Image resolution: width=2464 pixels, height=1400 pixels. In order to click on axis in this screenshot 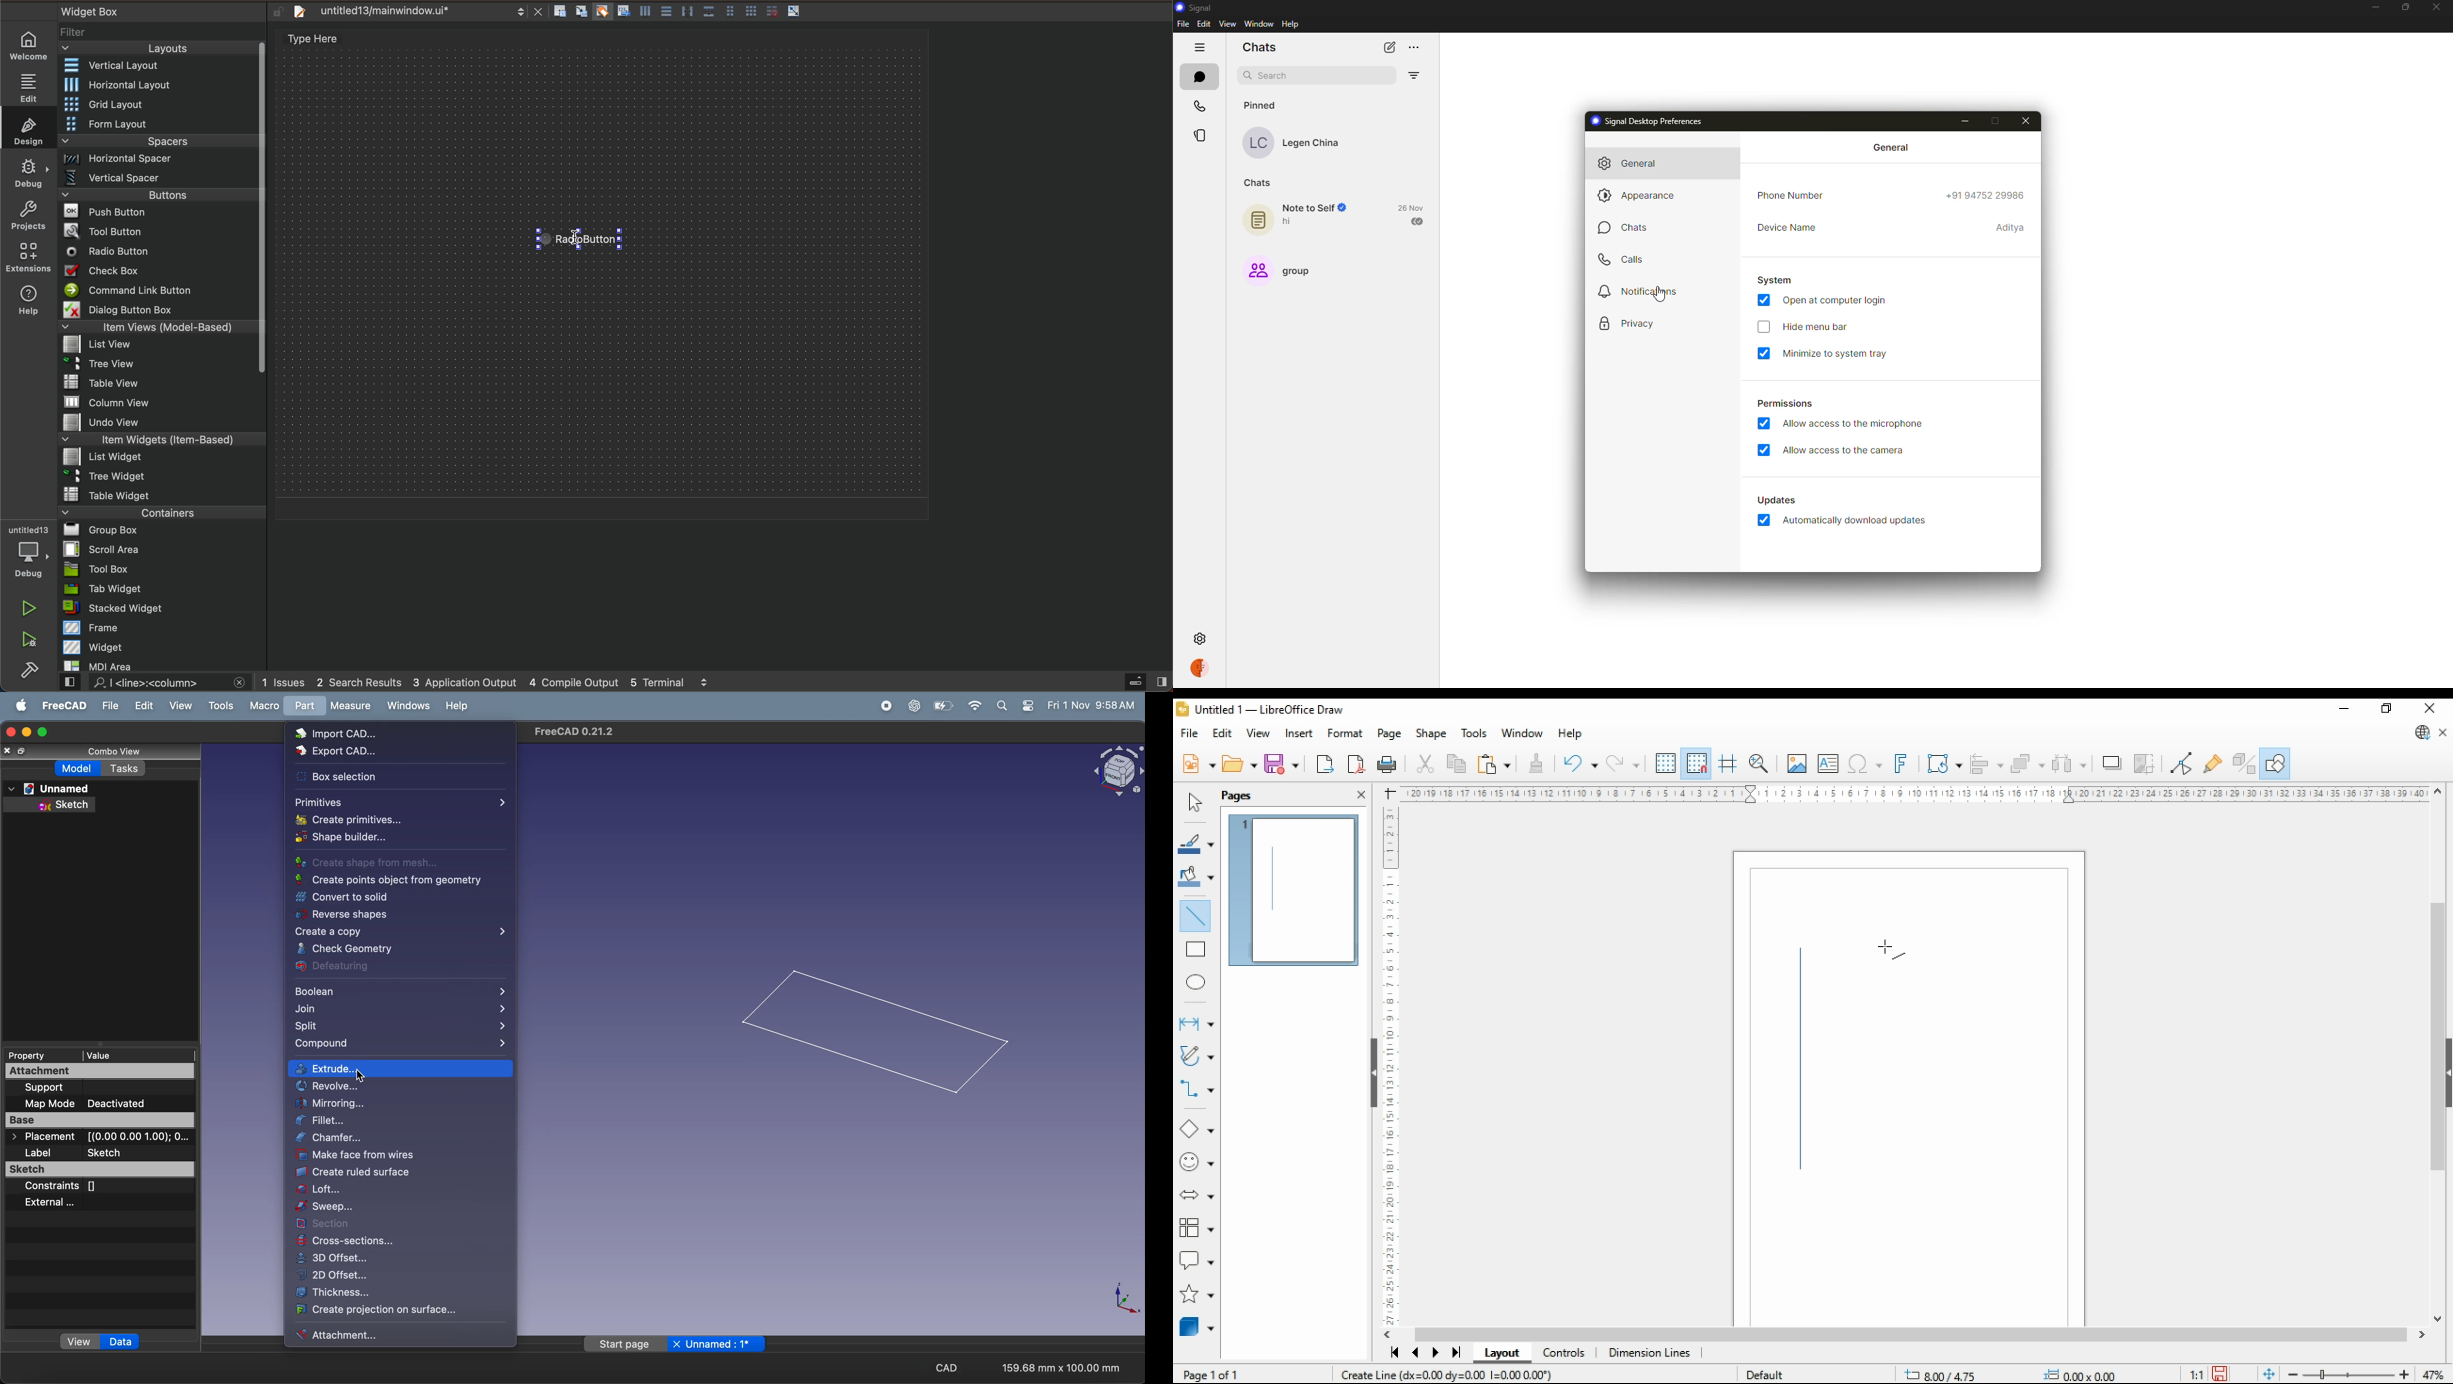, I will do `click(1122, 1296)`.